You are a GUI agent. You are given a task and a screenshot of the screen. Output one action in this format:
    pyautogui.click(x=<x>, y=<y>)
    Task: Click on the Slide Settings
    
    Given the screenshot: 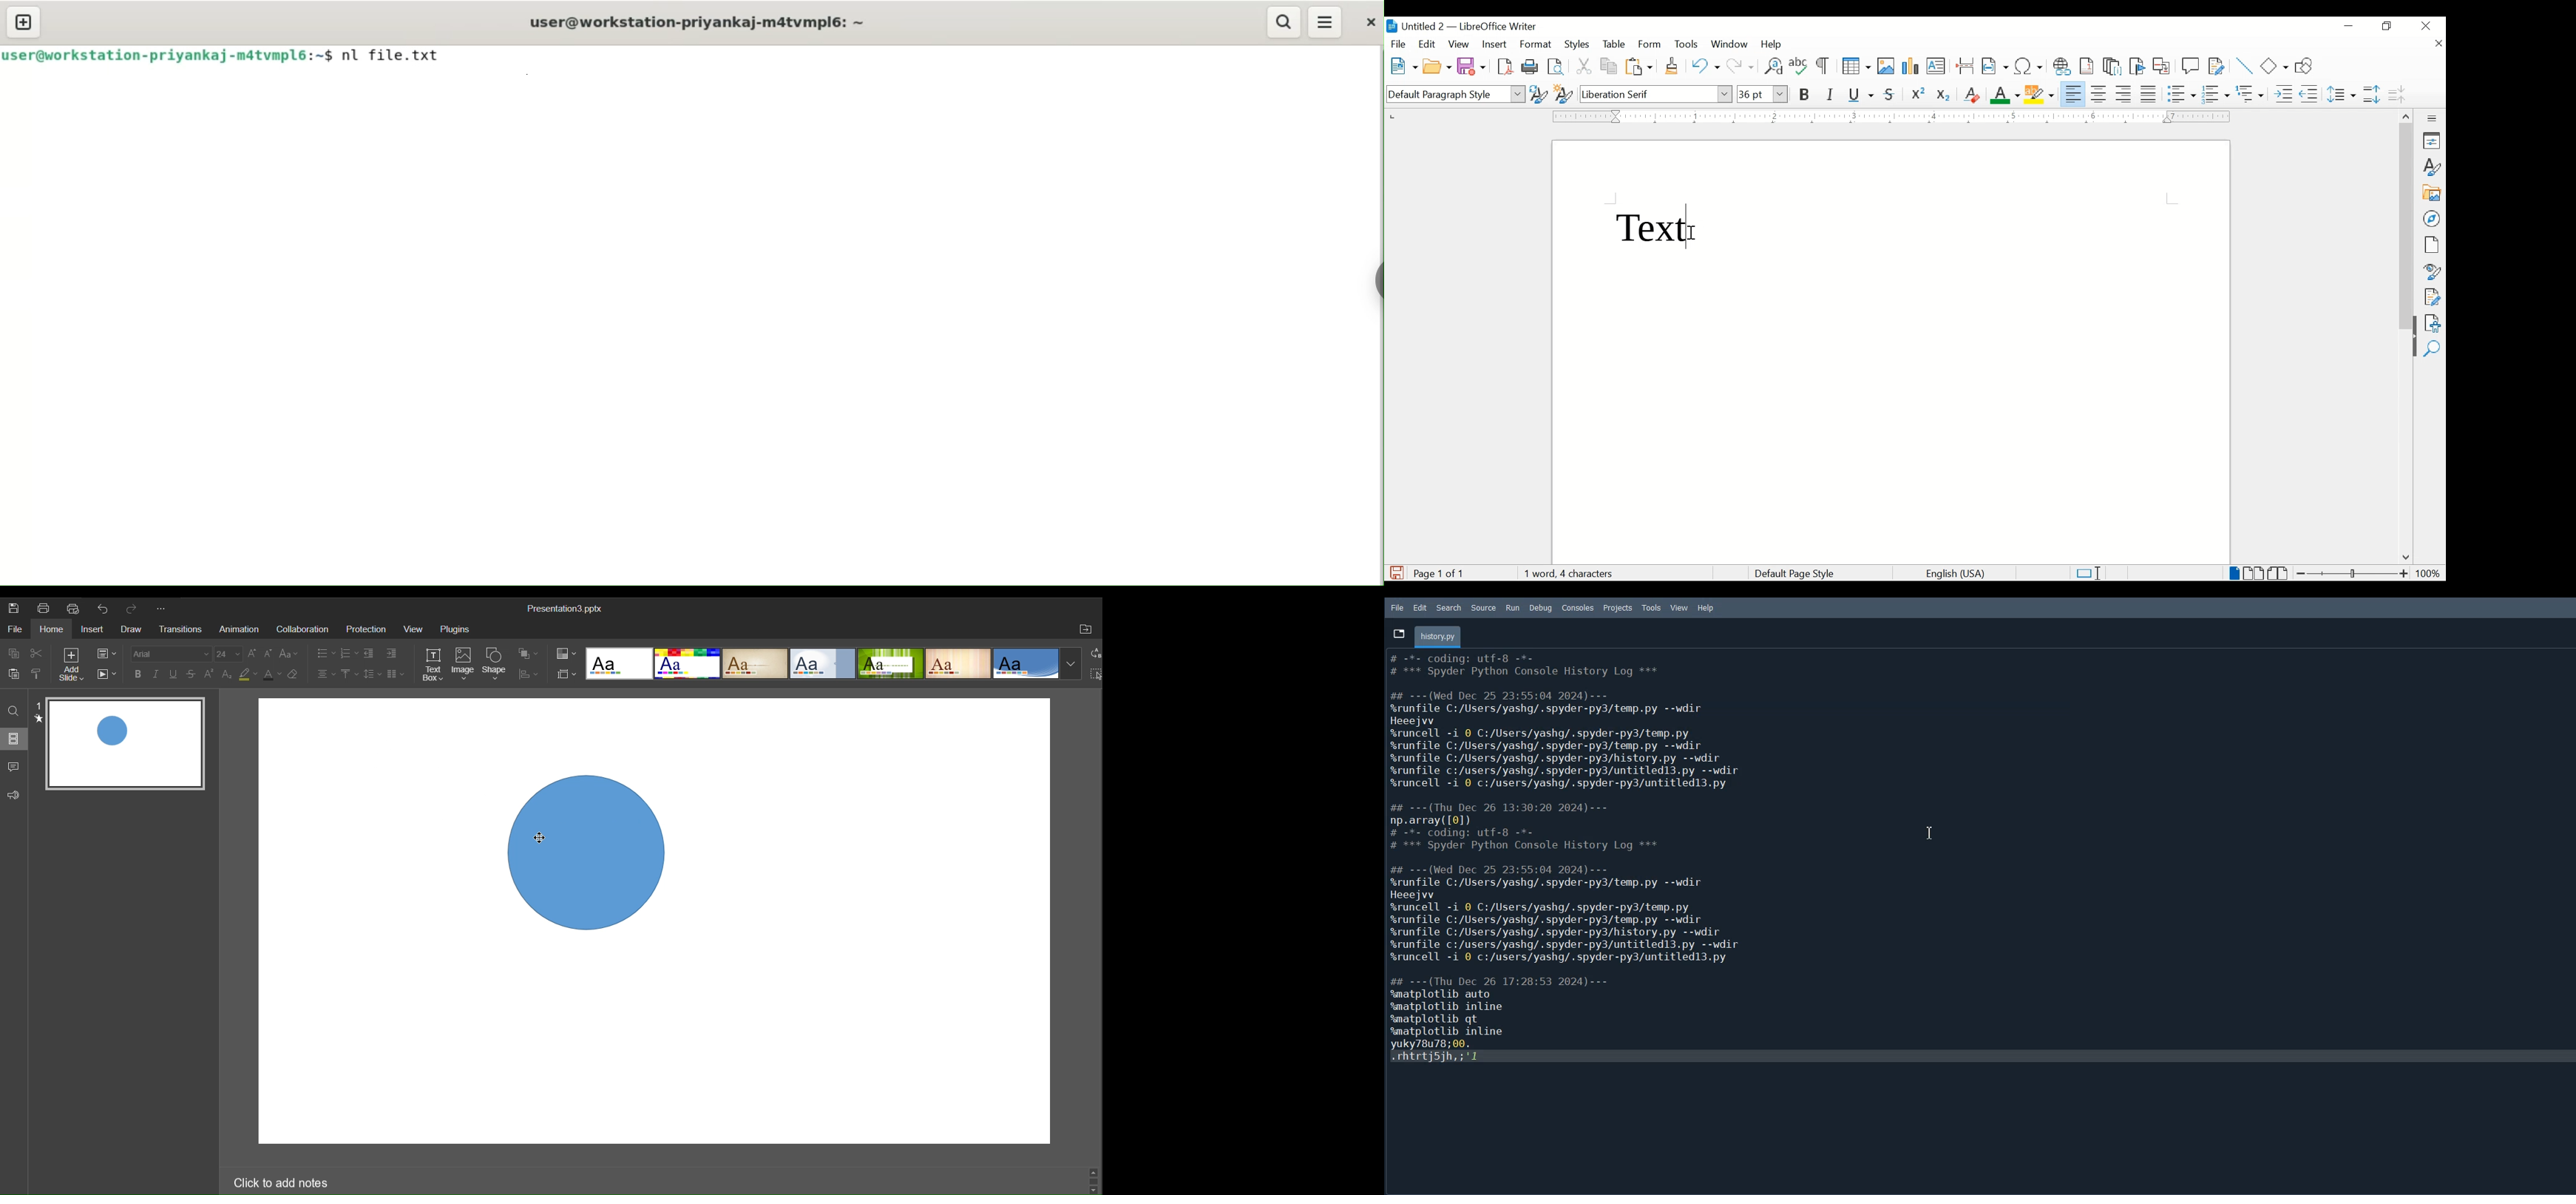 What is the action you would take?
    pyautogui.click(x=111, y=653)
    